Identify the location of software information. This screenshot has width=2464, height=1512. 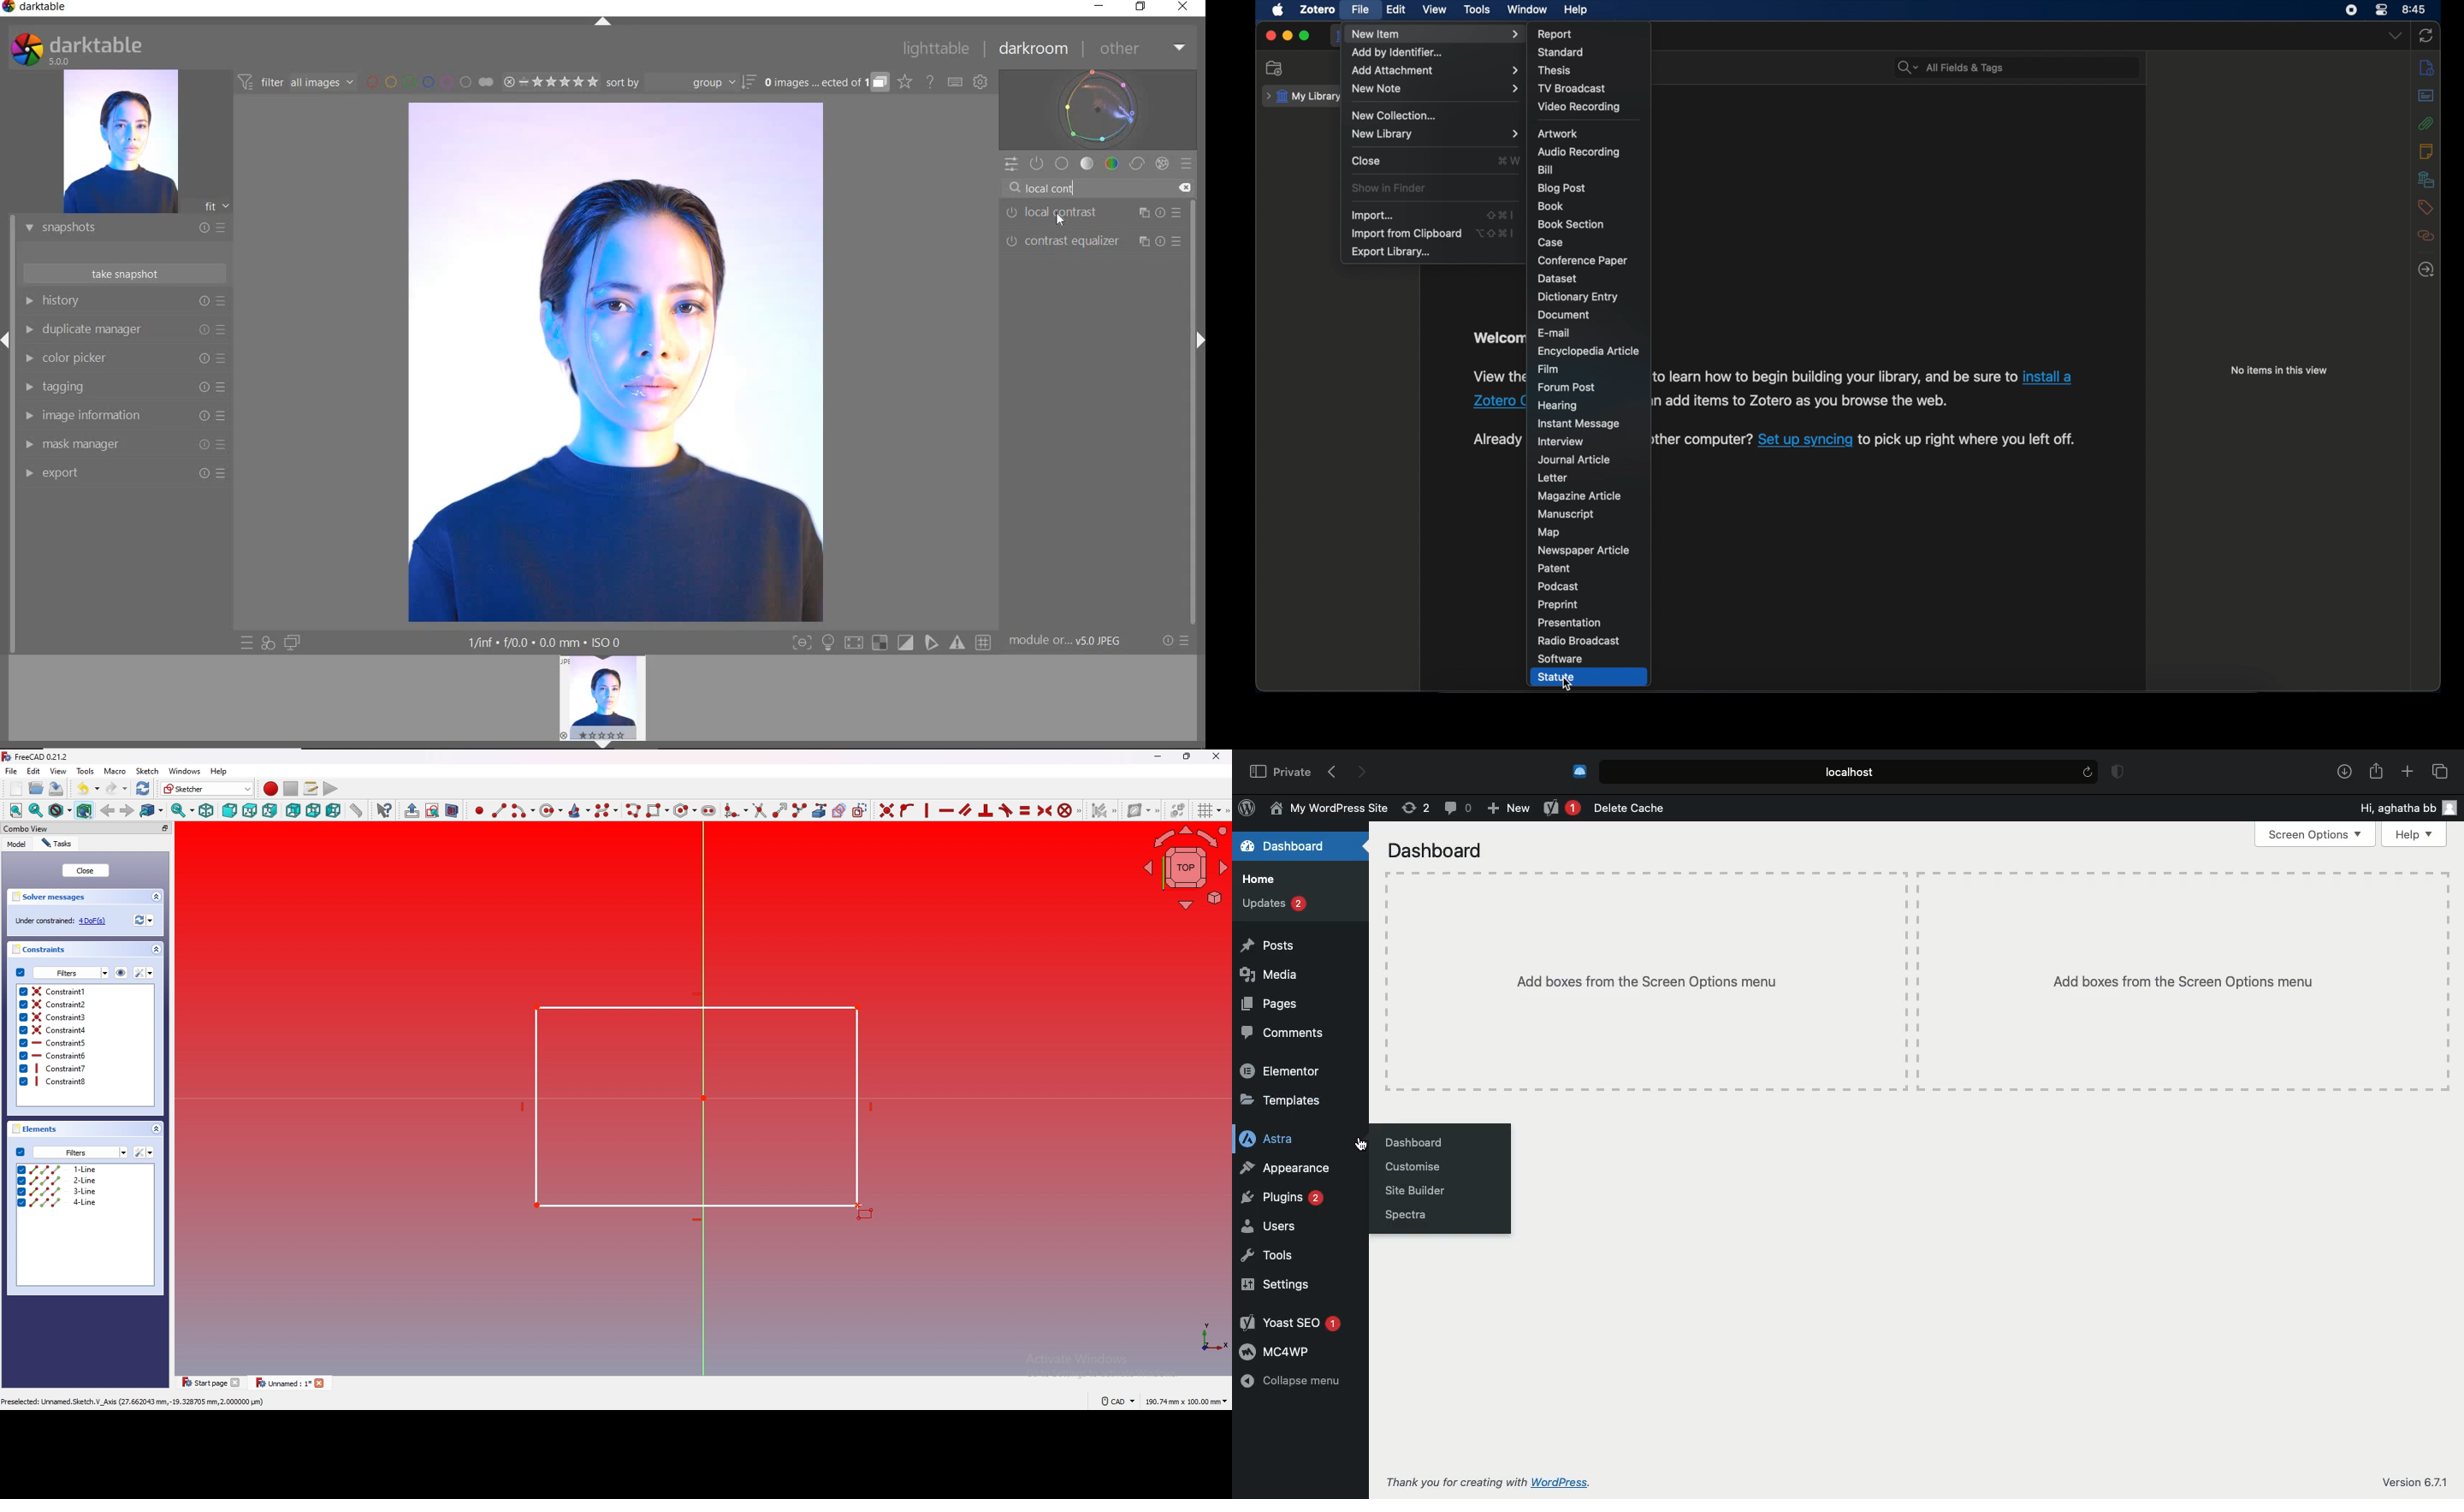
(1836, 376).